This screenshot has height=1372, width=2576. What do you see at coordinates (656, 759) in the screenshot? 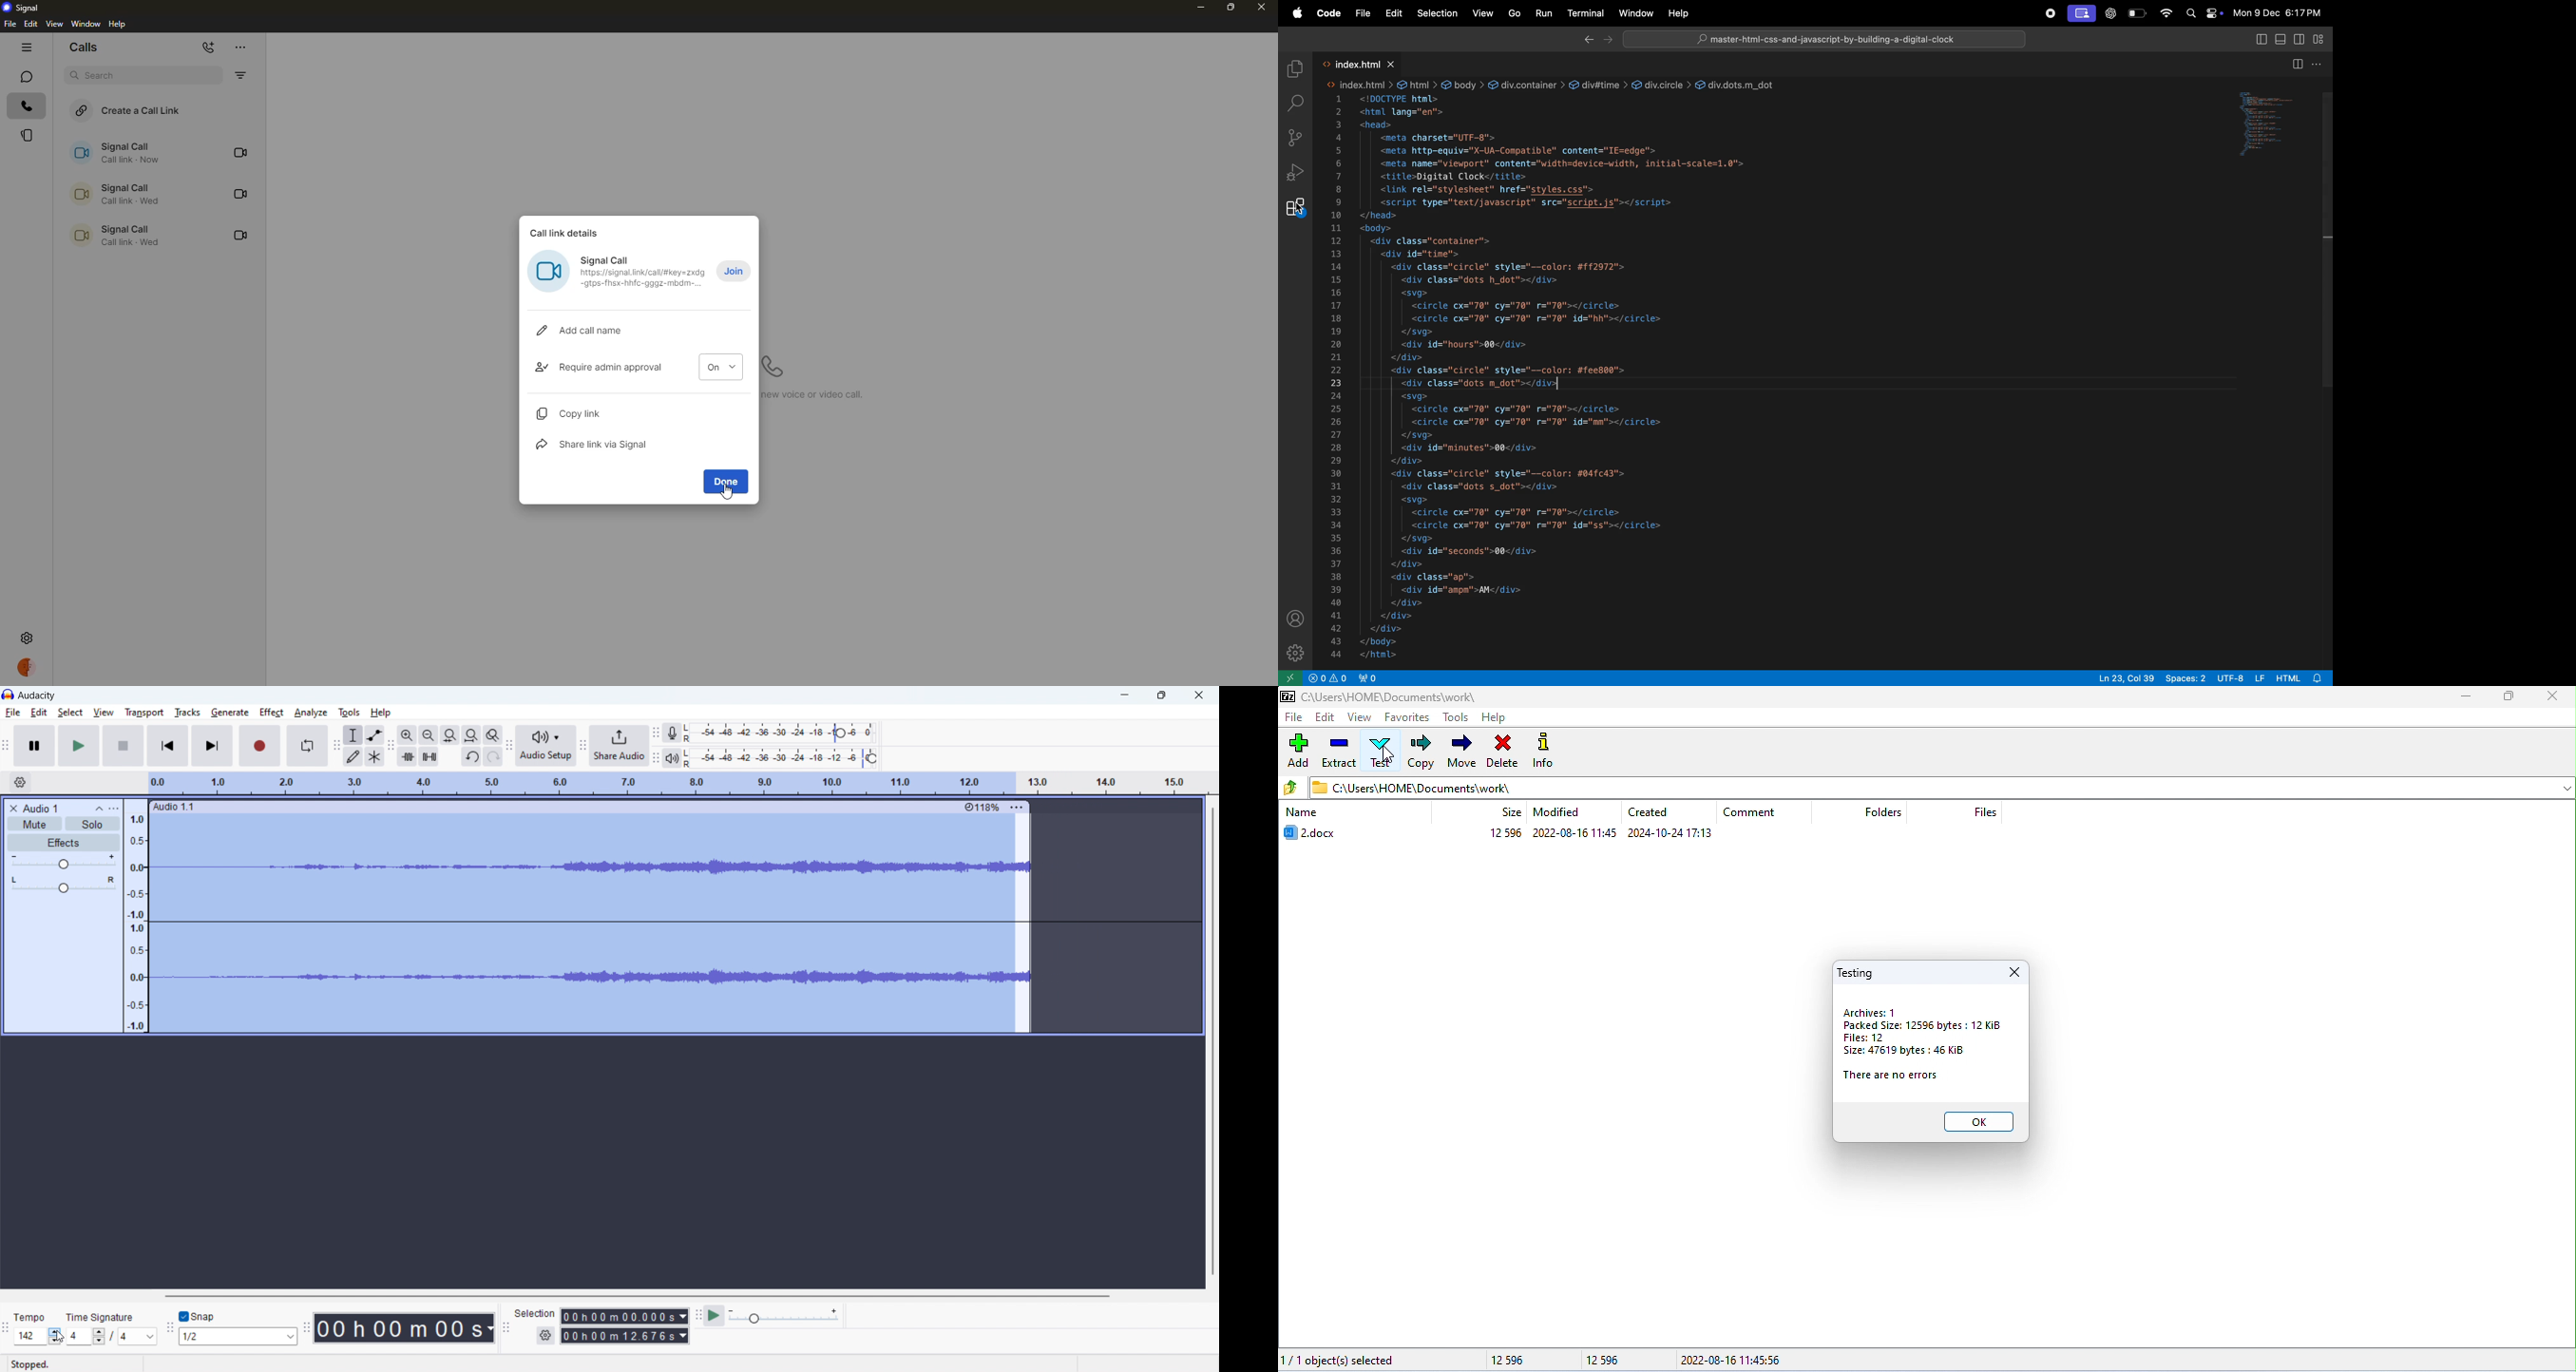
I see `recording meter toolbar` at bounding box center [656, 759].